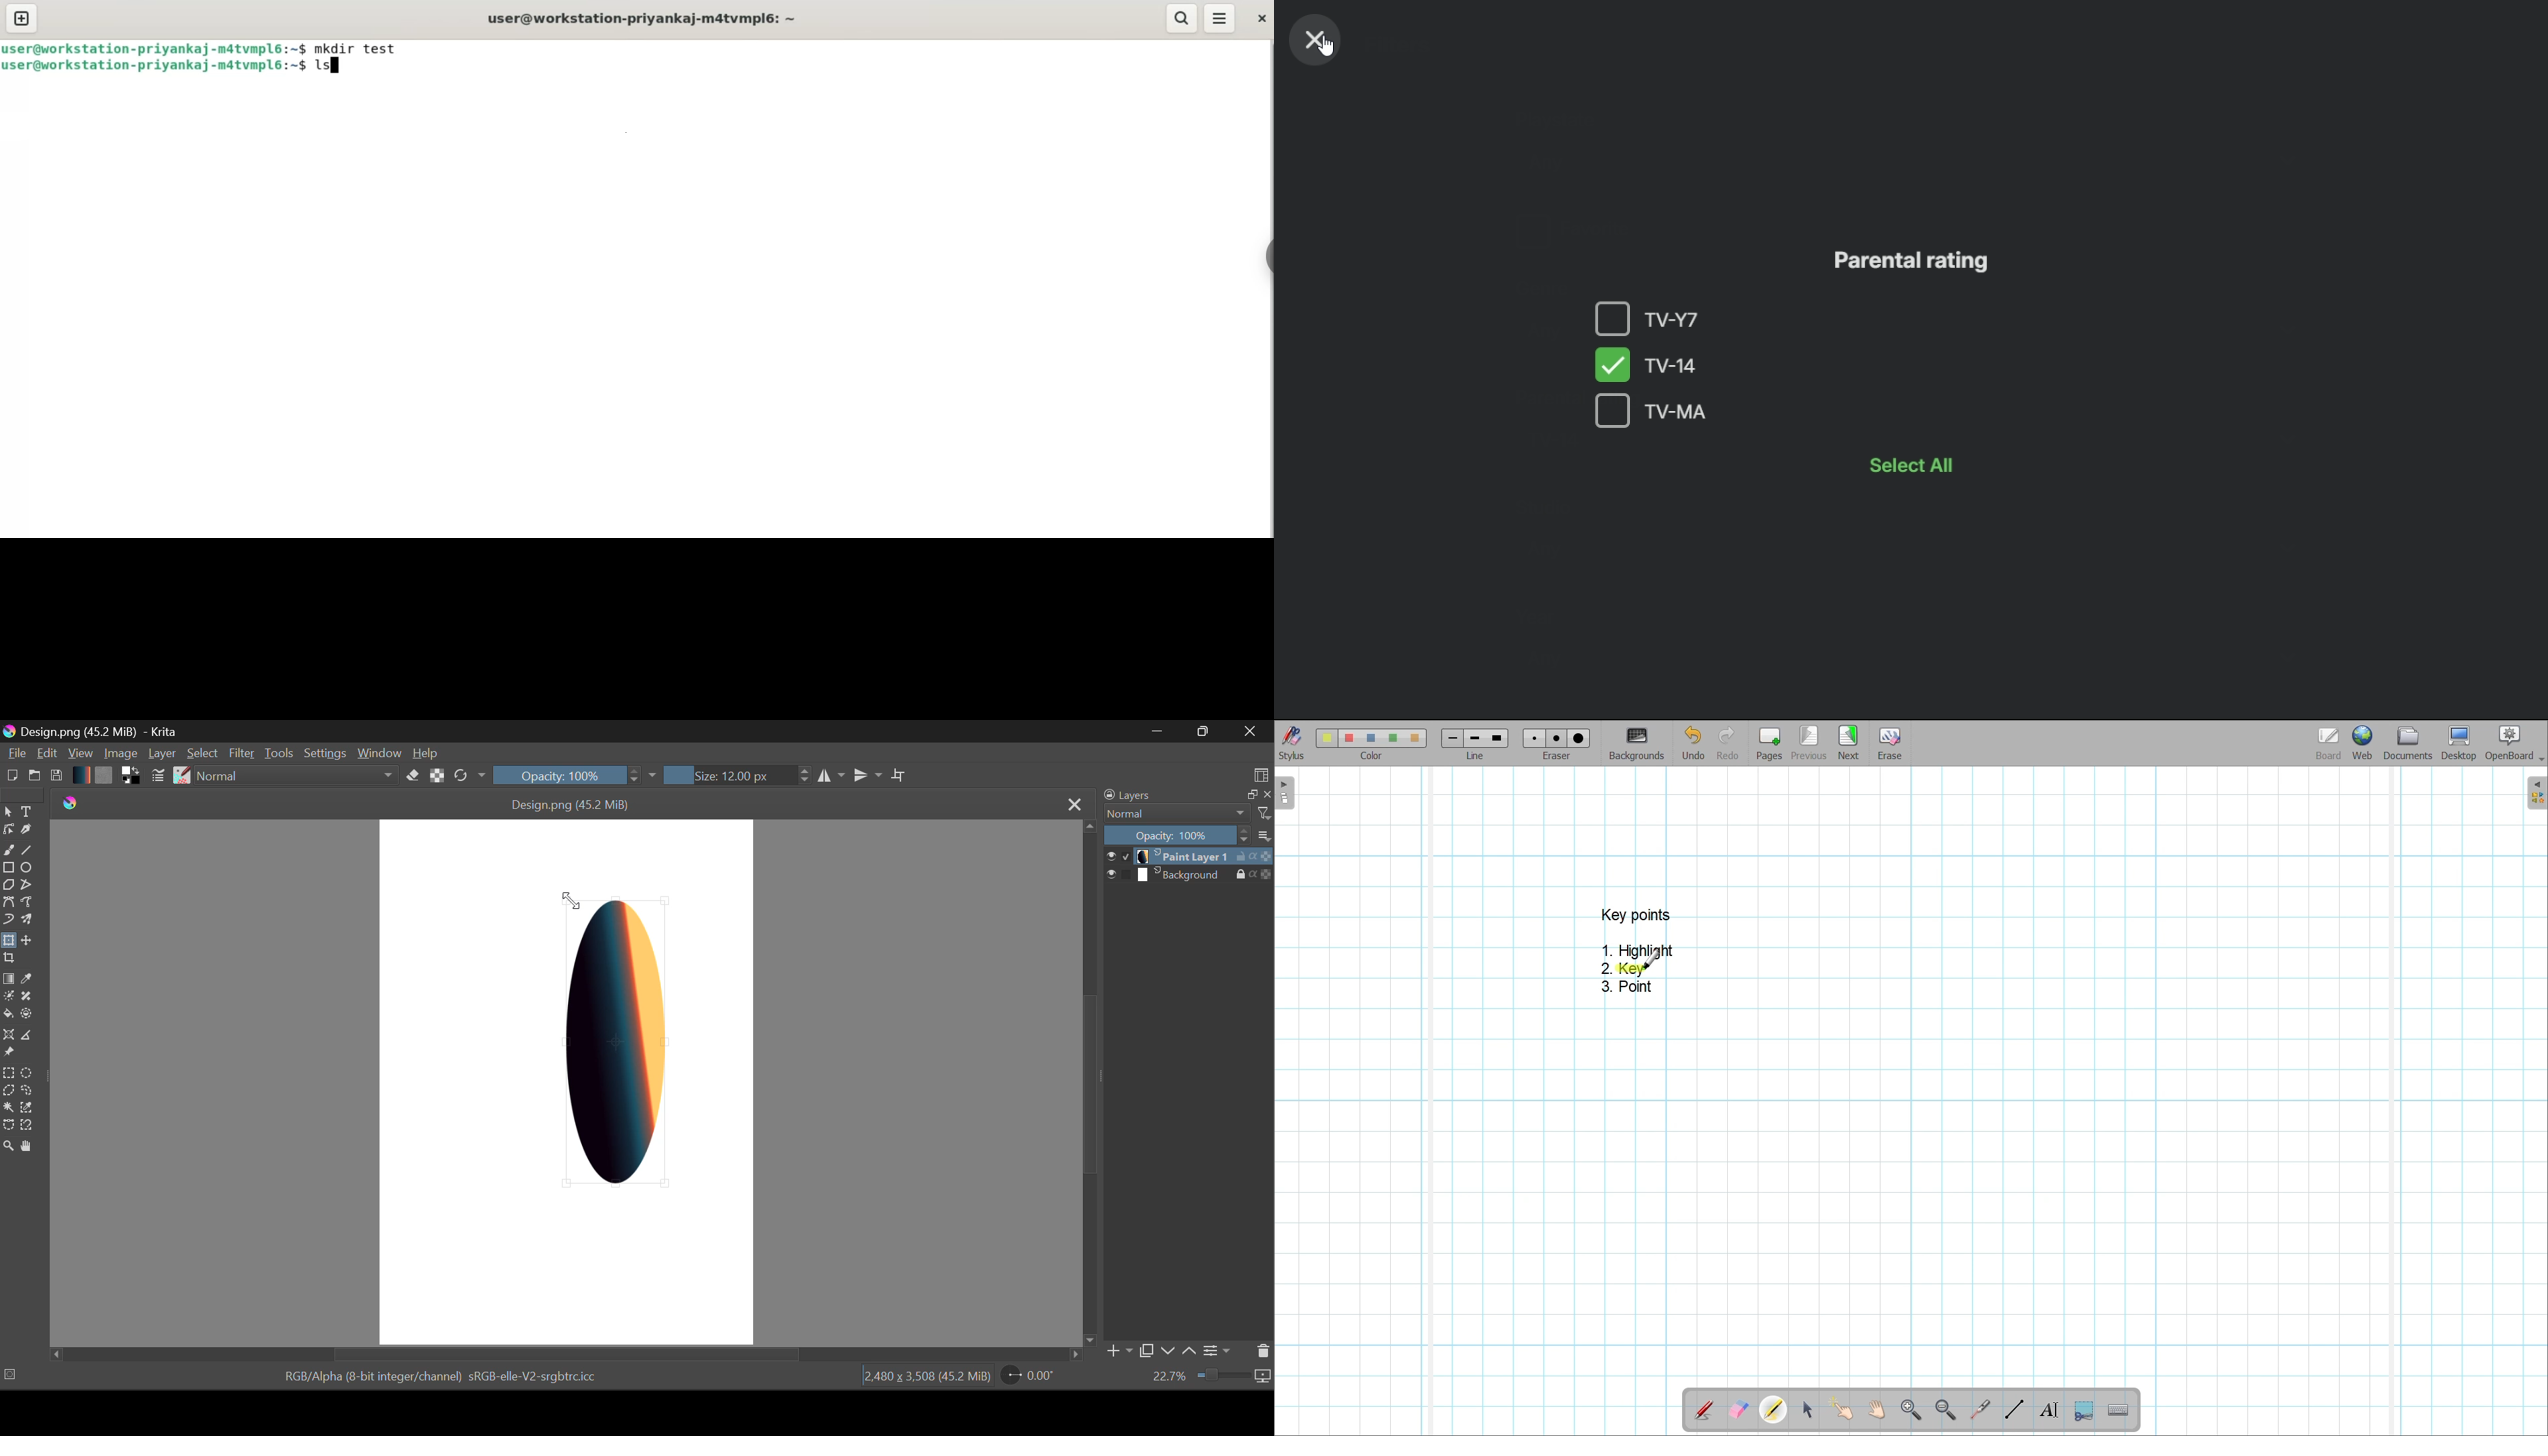  I want to click on Right sidebar, so click(2537, 793).